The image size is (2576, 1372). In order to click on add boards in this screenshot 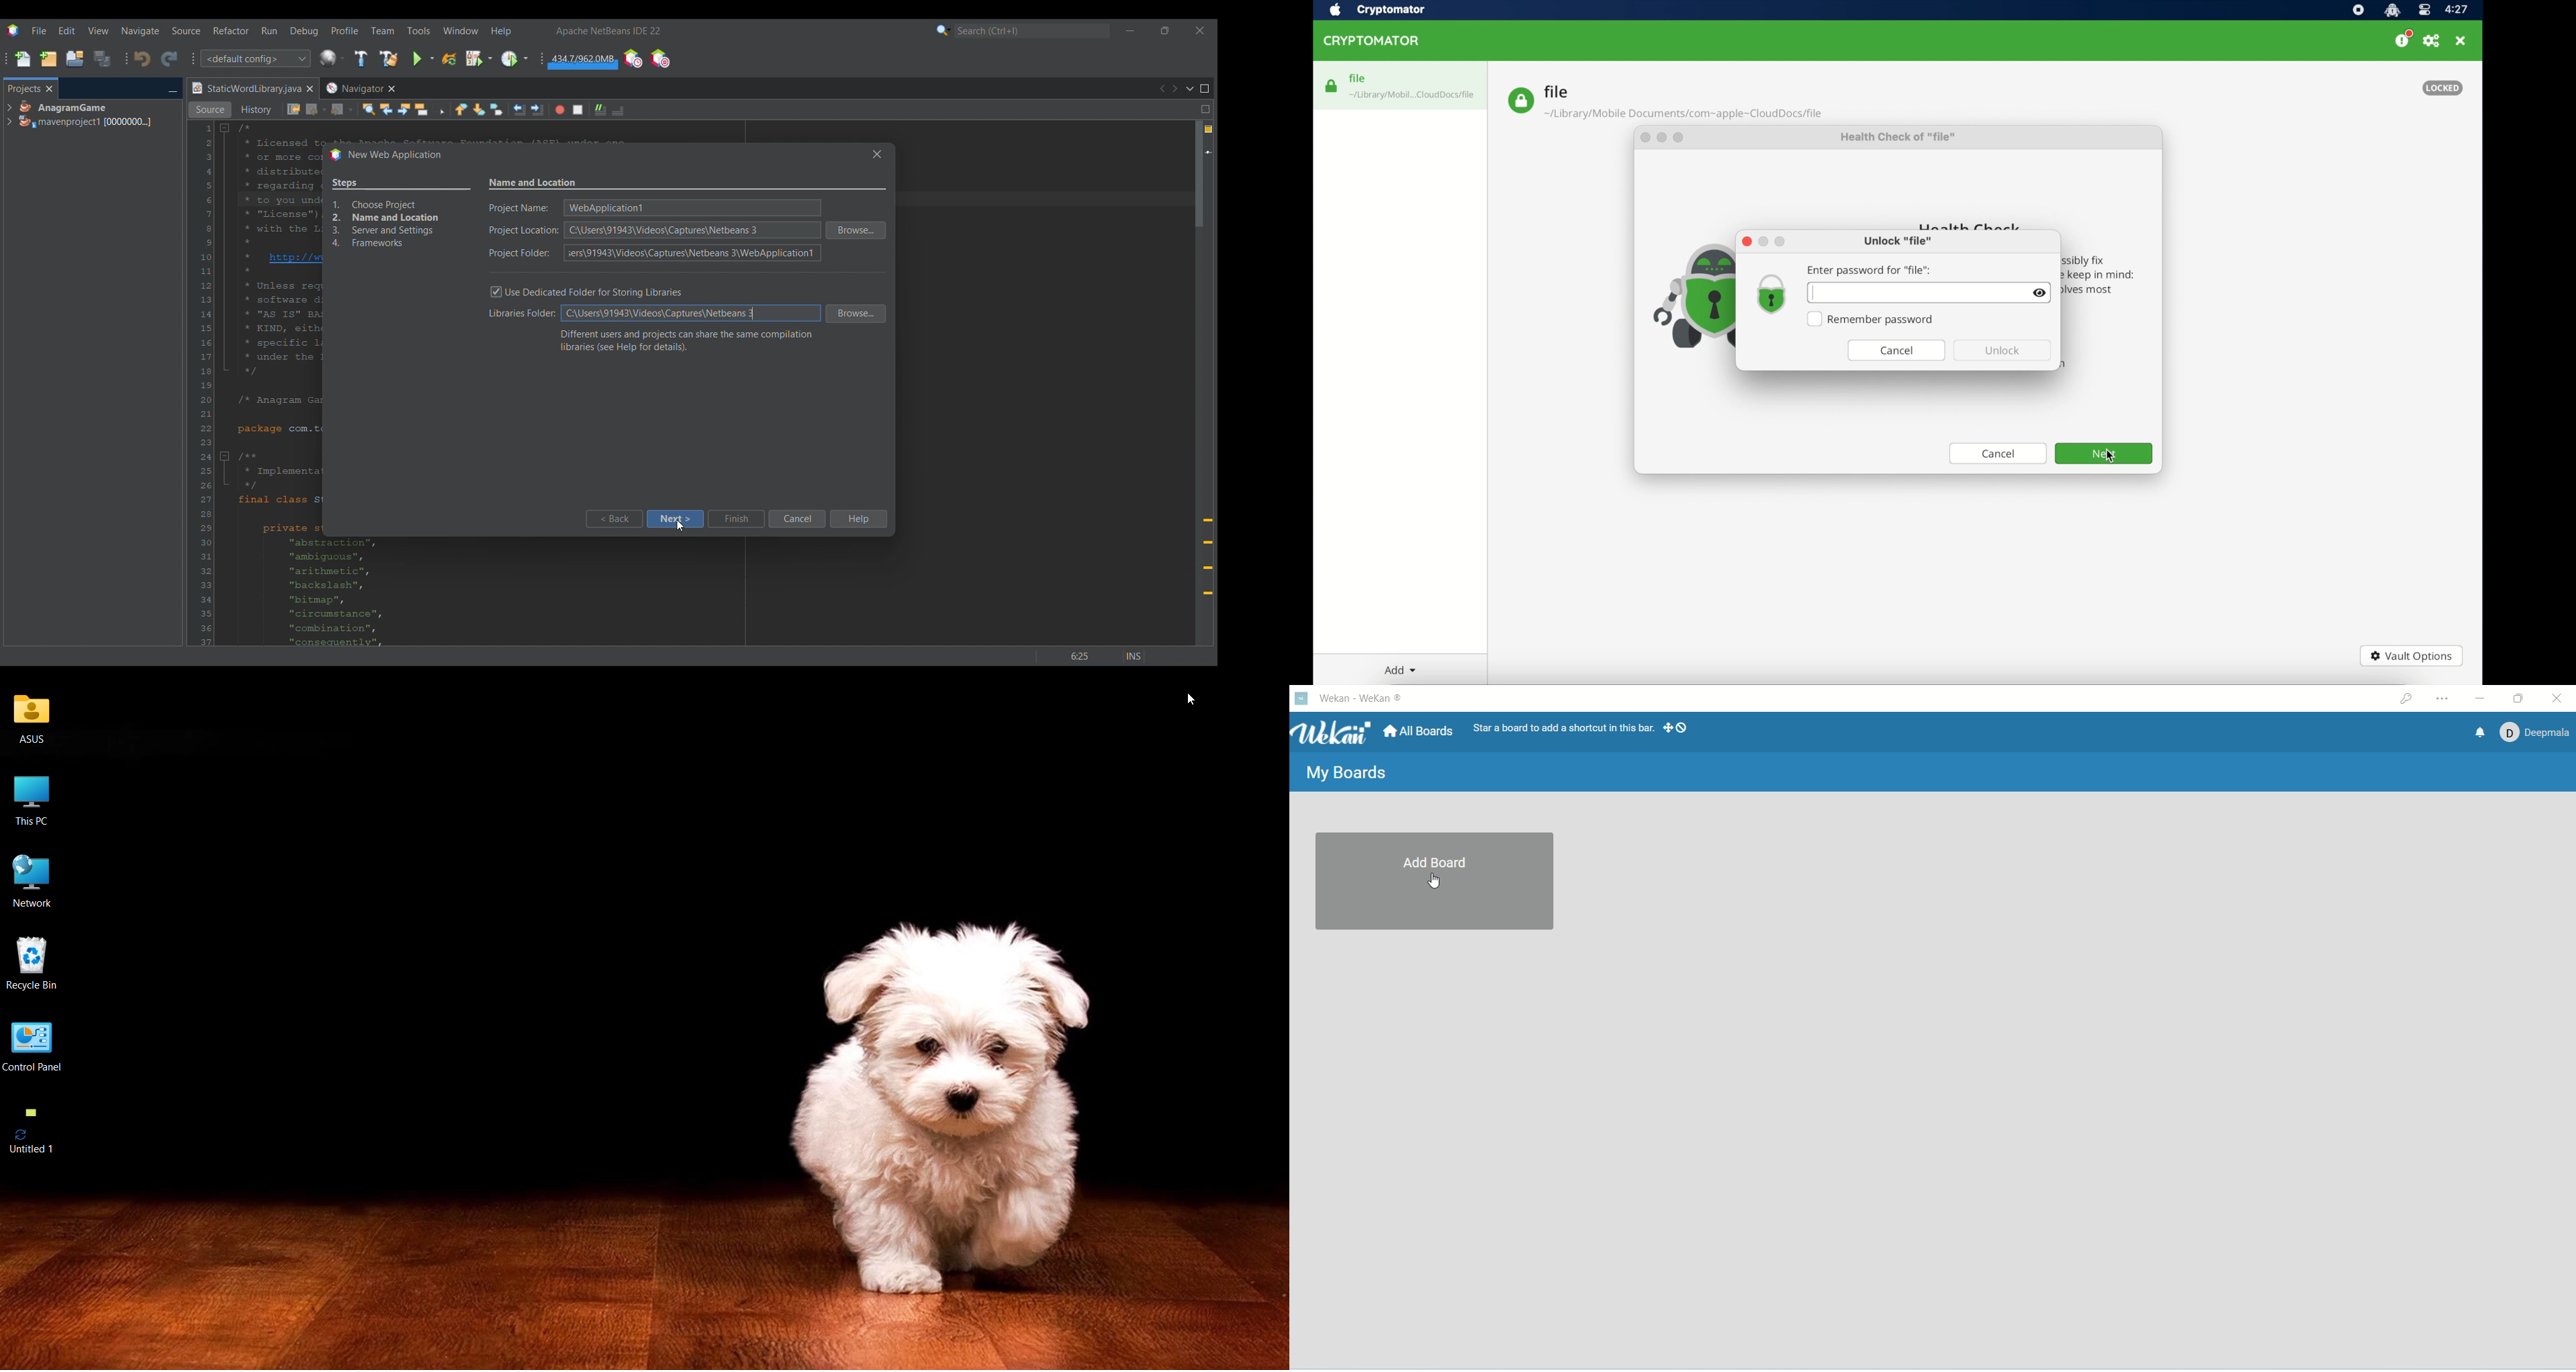, I will do `click(1437, 883)`.